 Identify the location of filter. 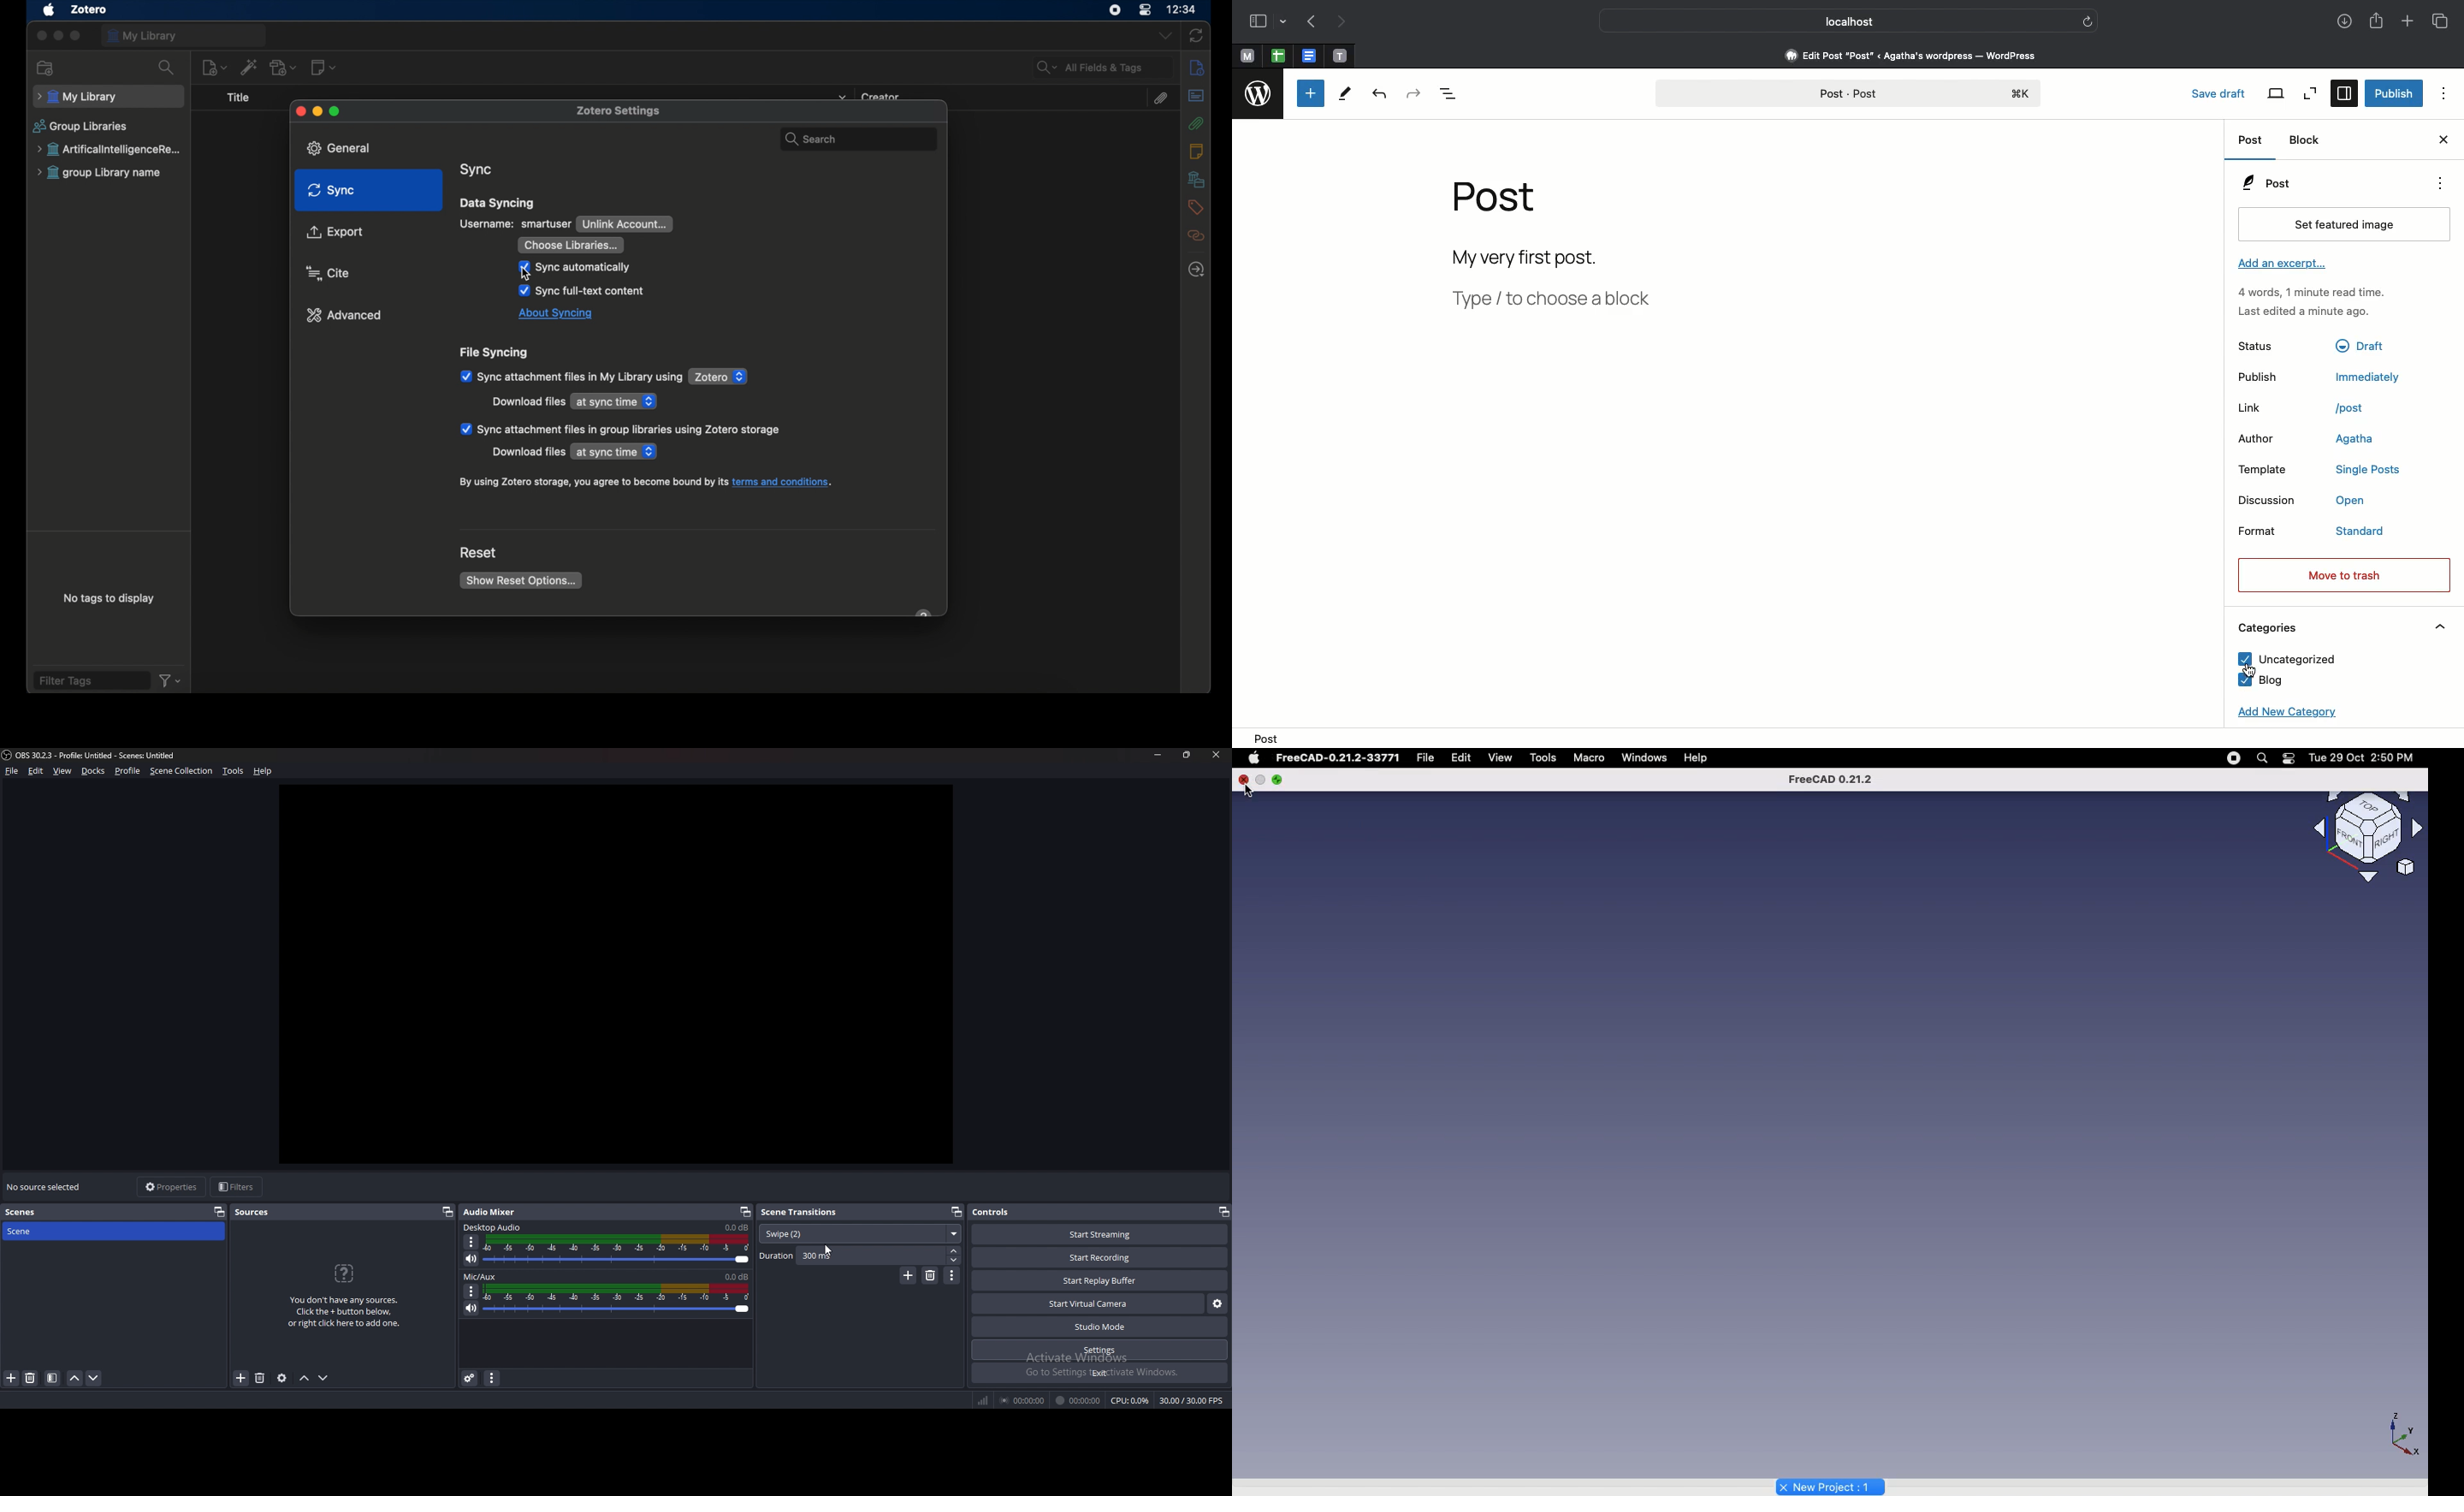
(169, 680).